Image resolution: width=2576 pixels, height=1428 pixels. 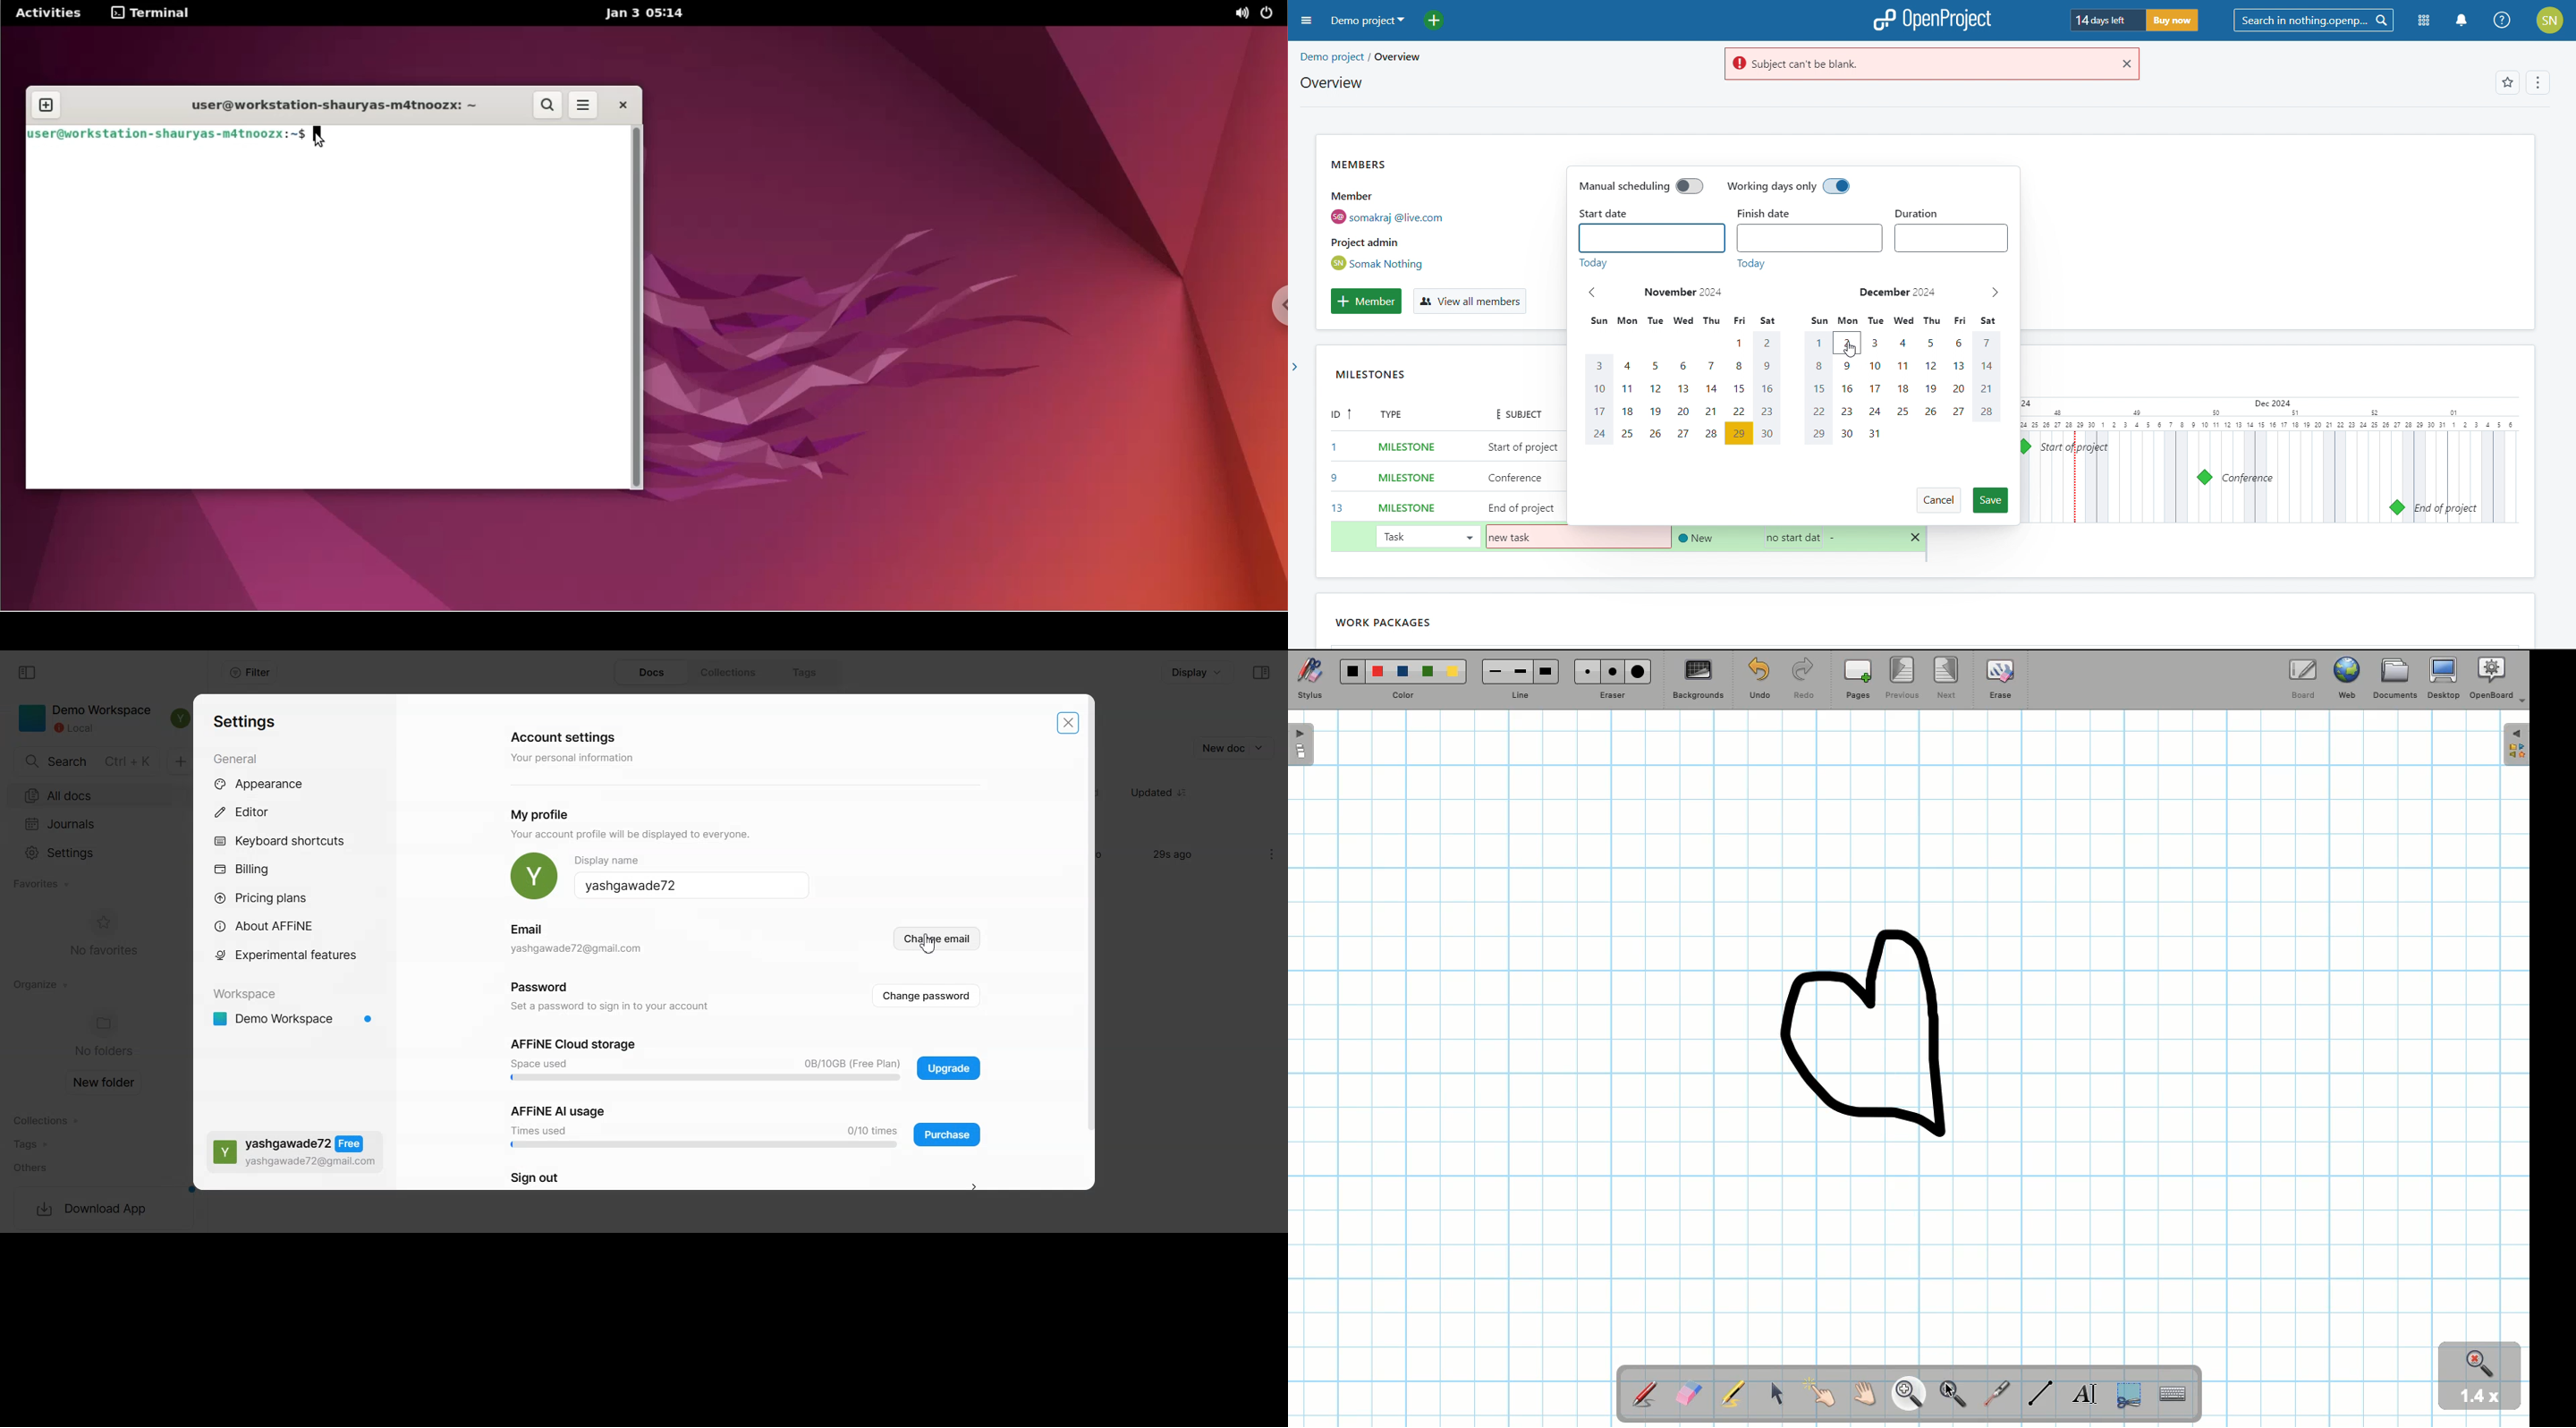 I want to click on email, so click(x=525, y=927).